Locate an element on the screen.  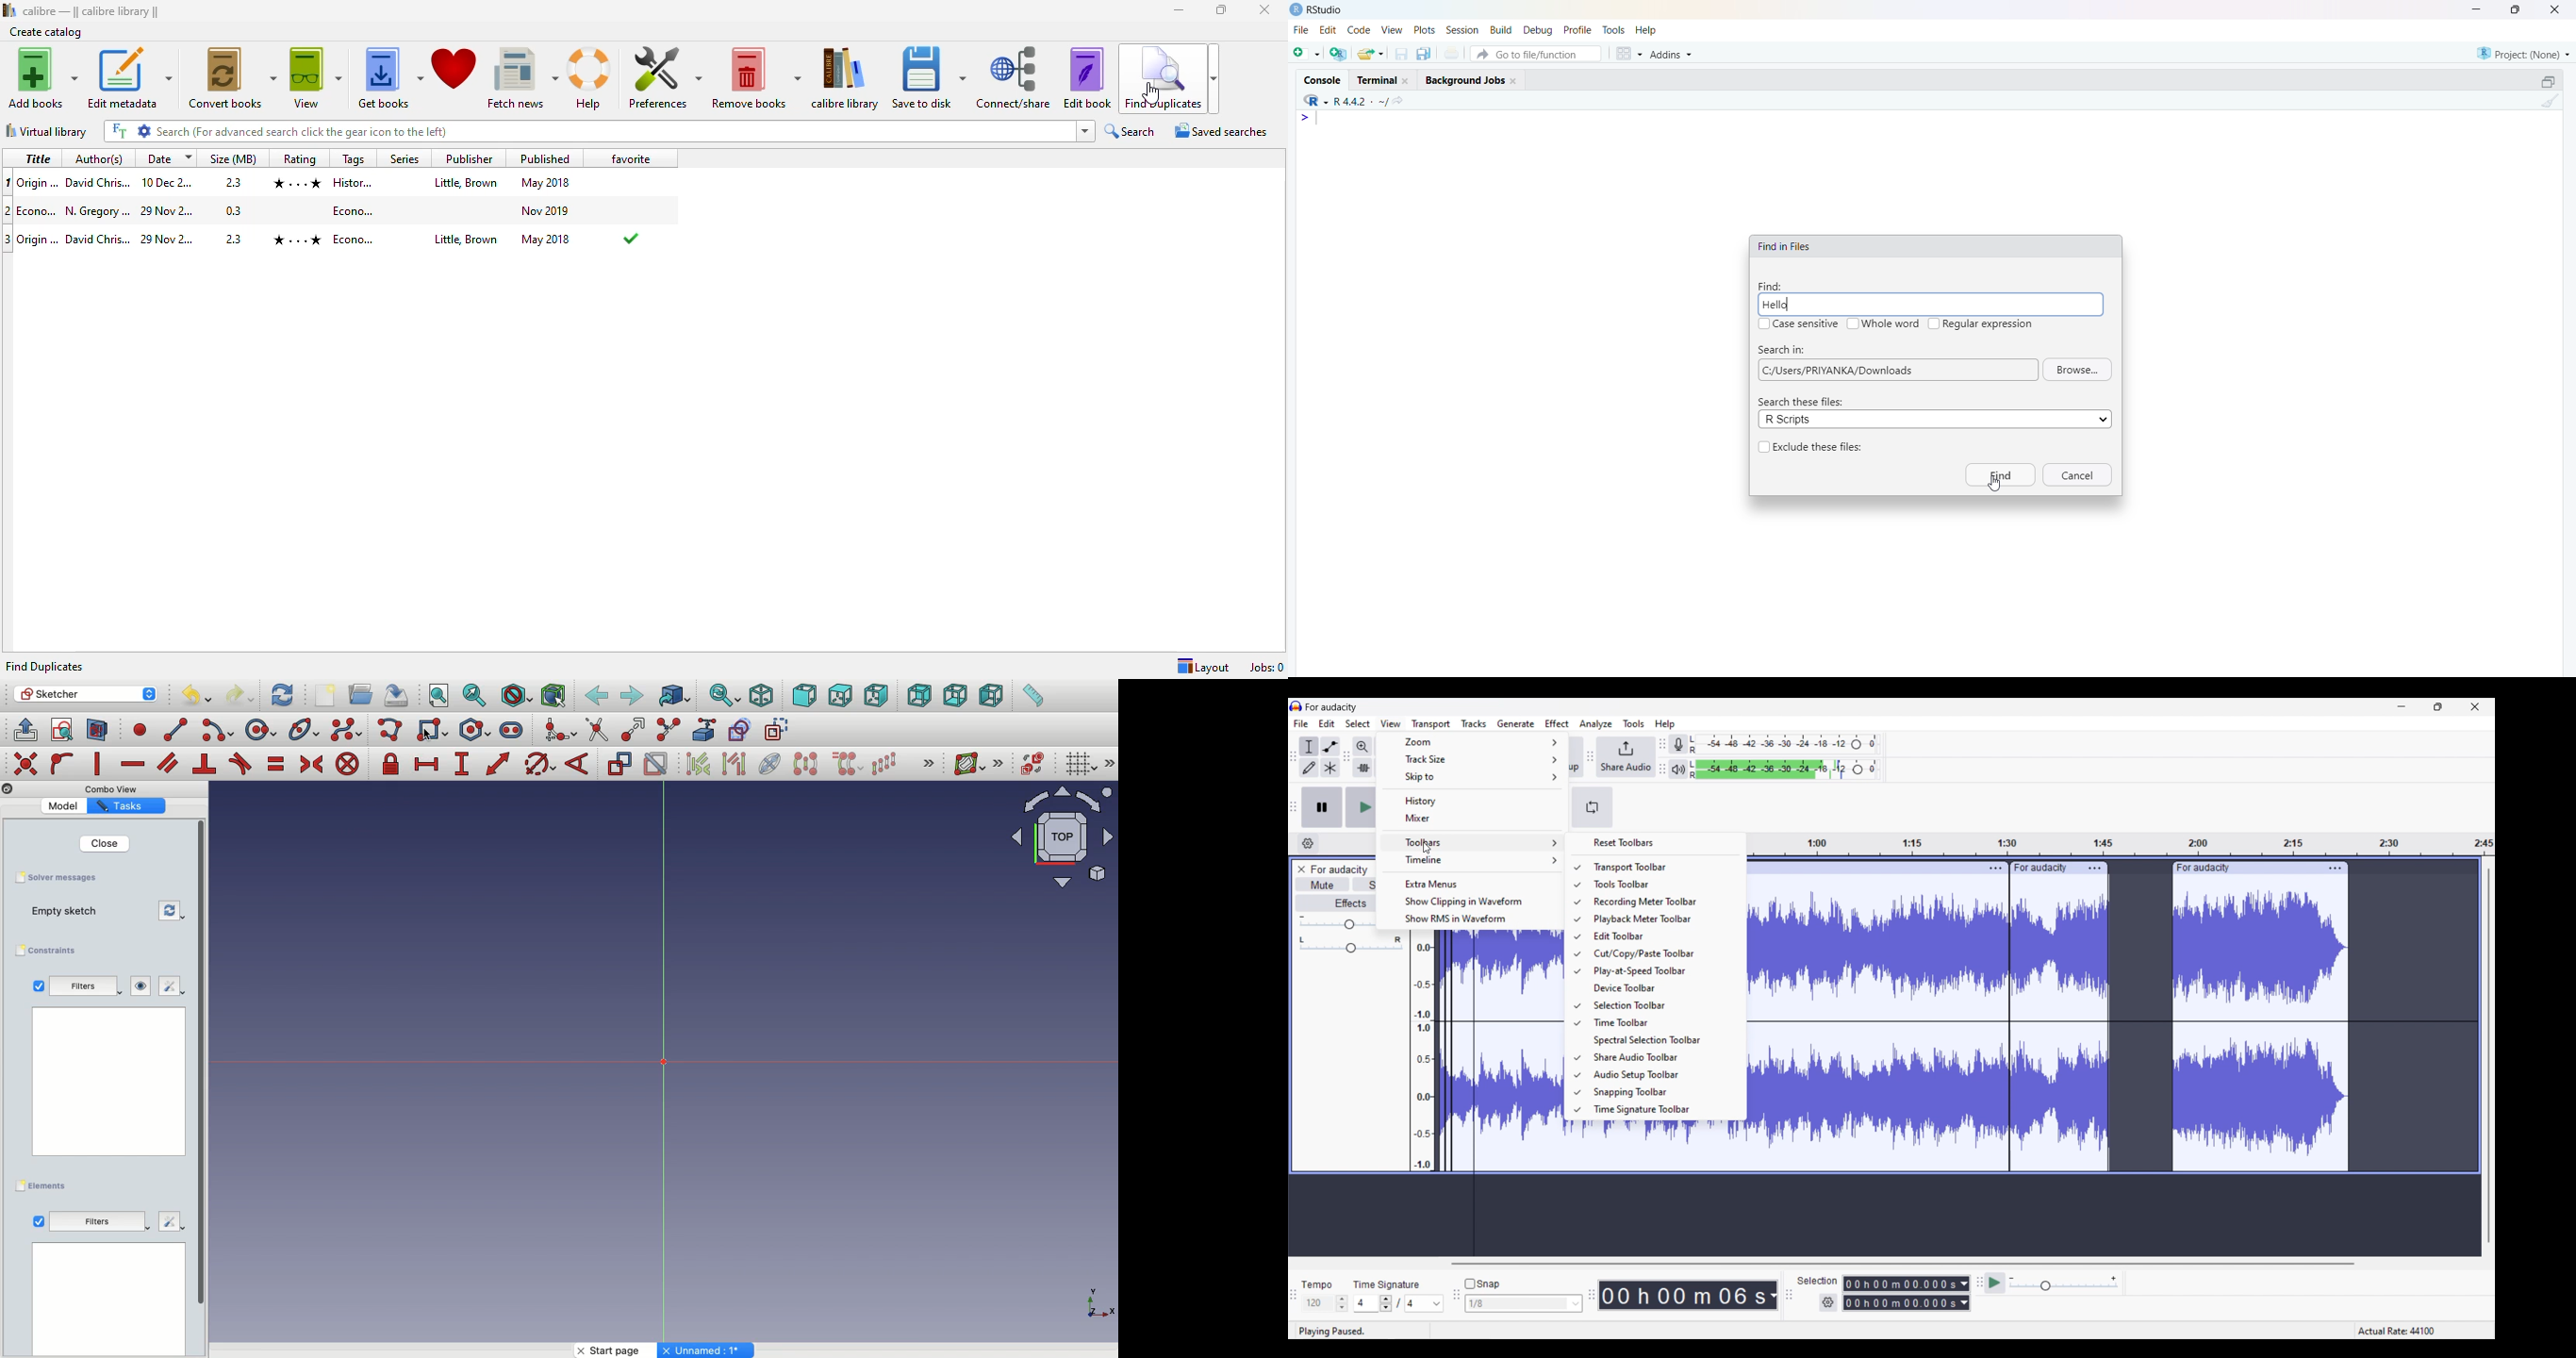
Rectangular array is located at coordinates (886, 764).